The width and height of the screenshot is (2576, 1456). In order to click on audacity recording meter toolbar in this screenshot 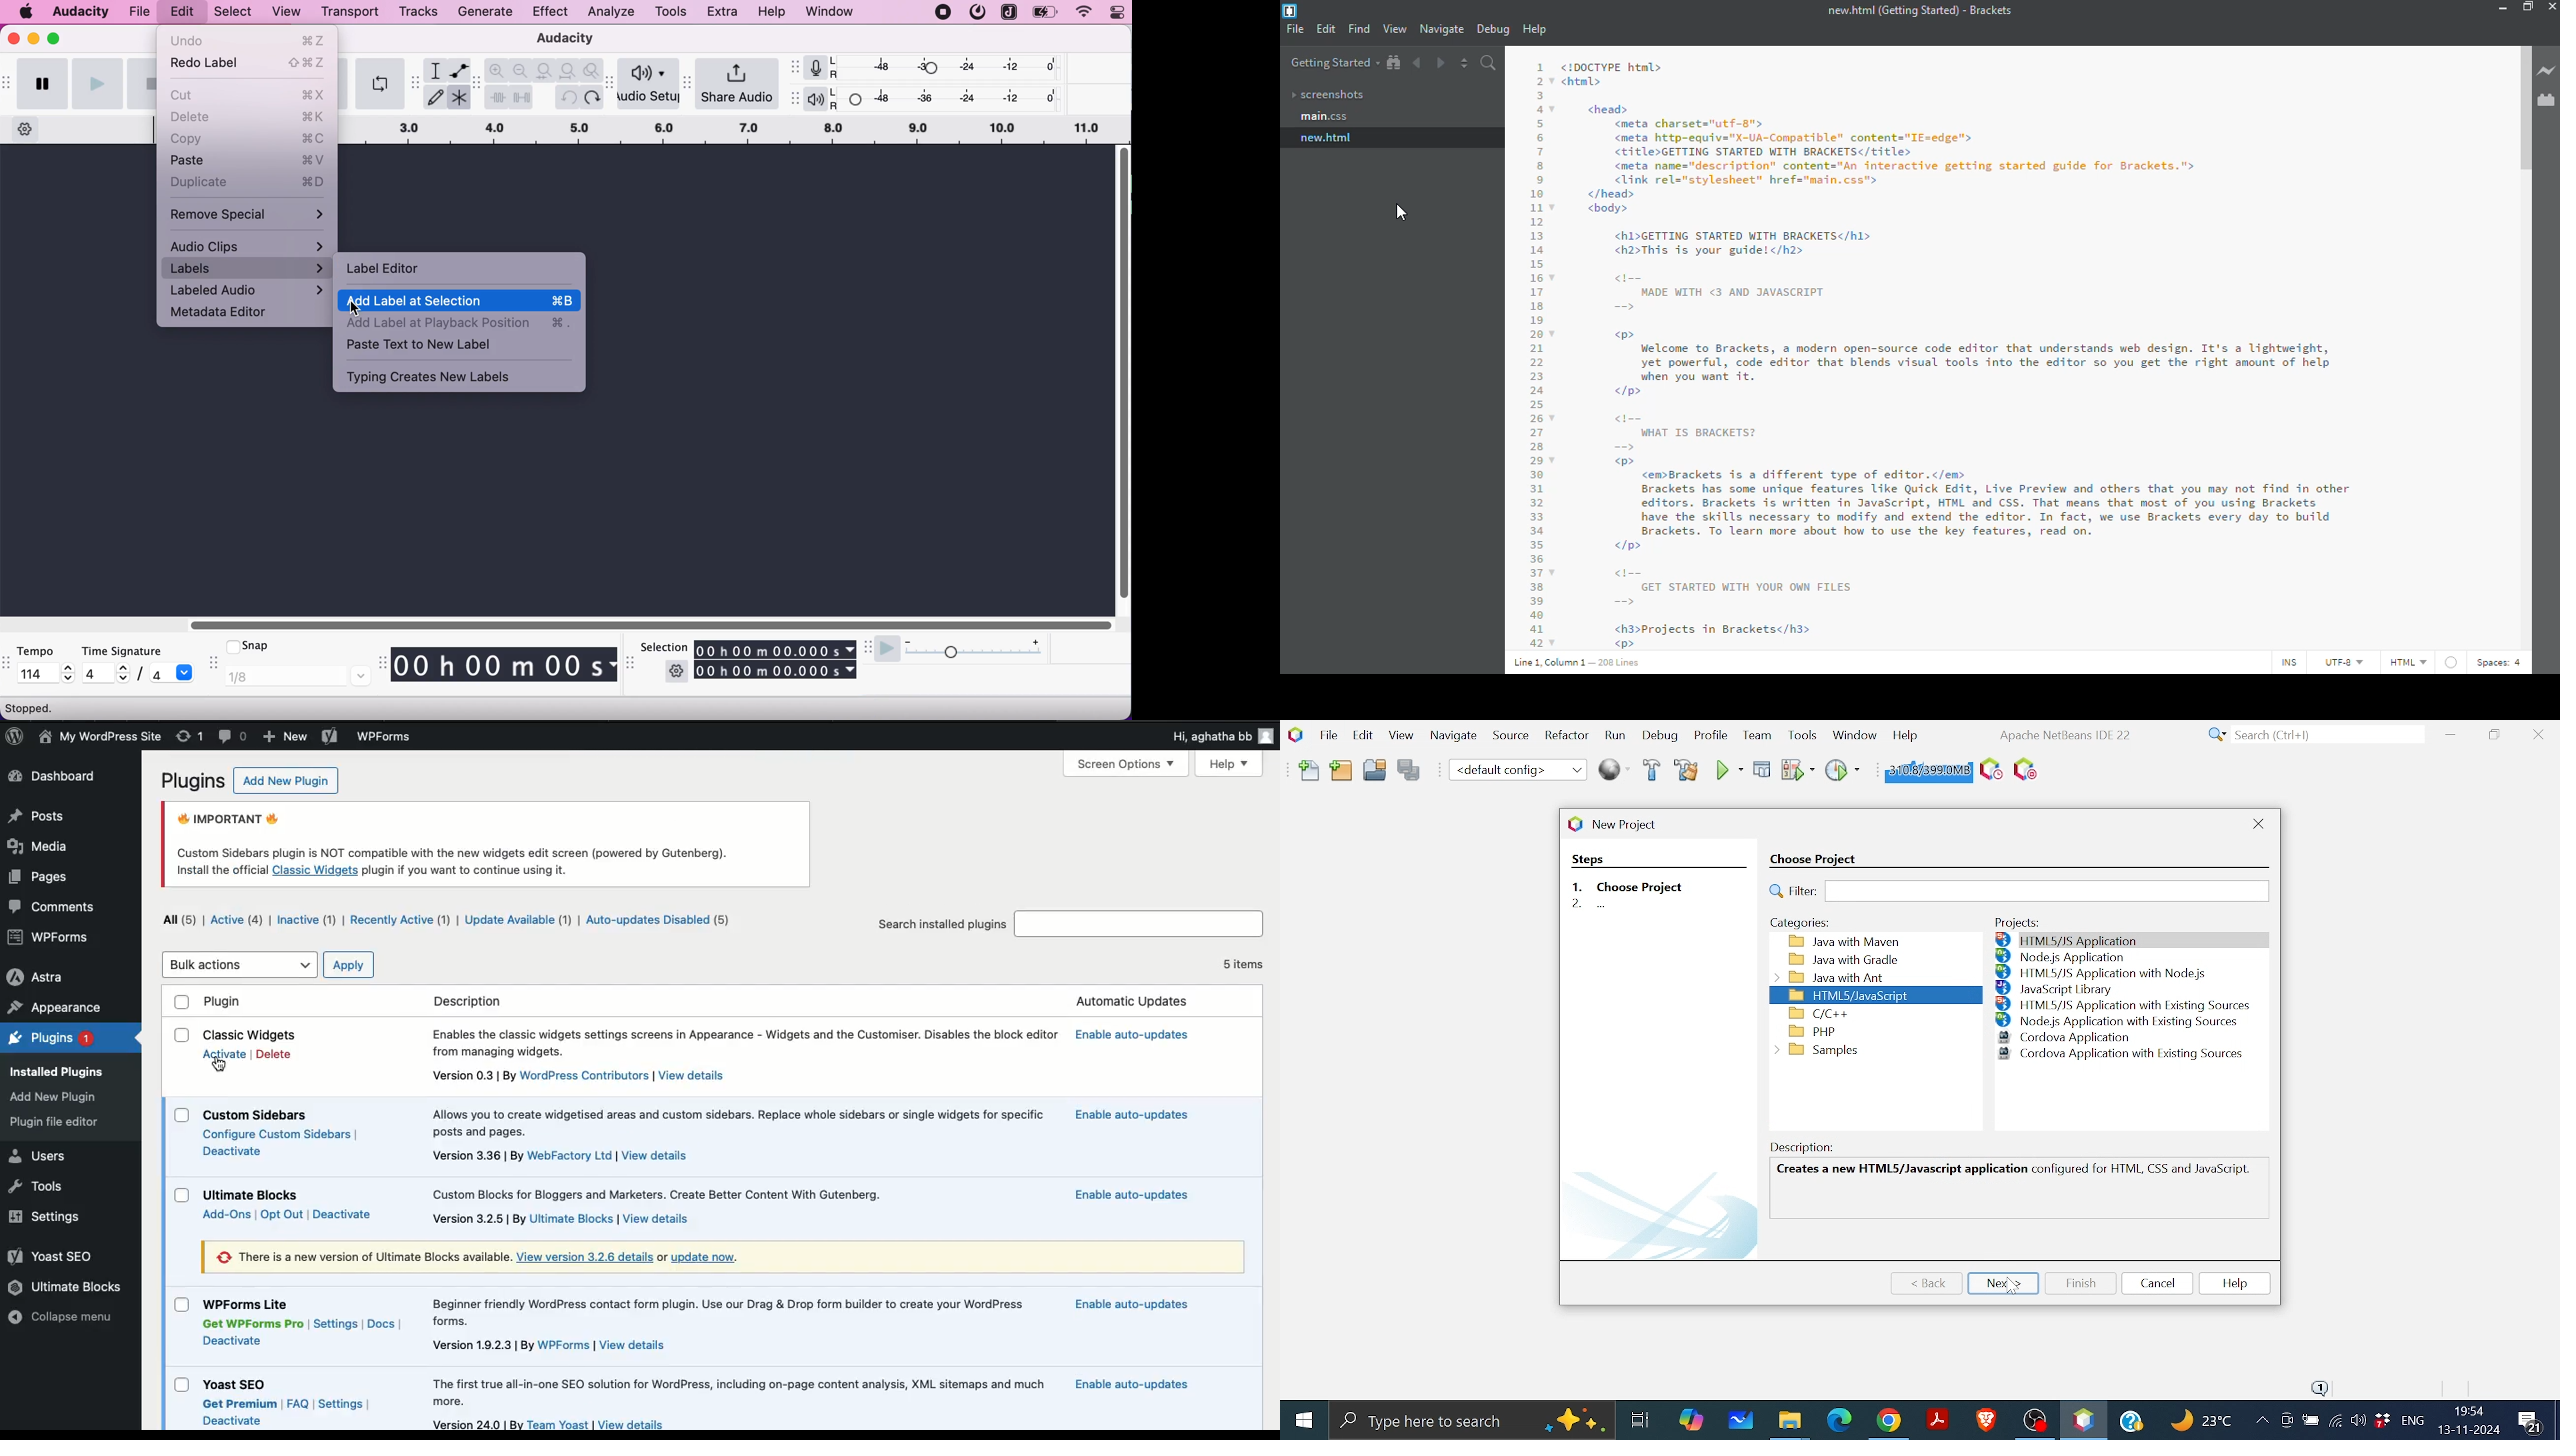, I will do `click(794, 66)`.